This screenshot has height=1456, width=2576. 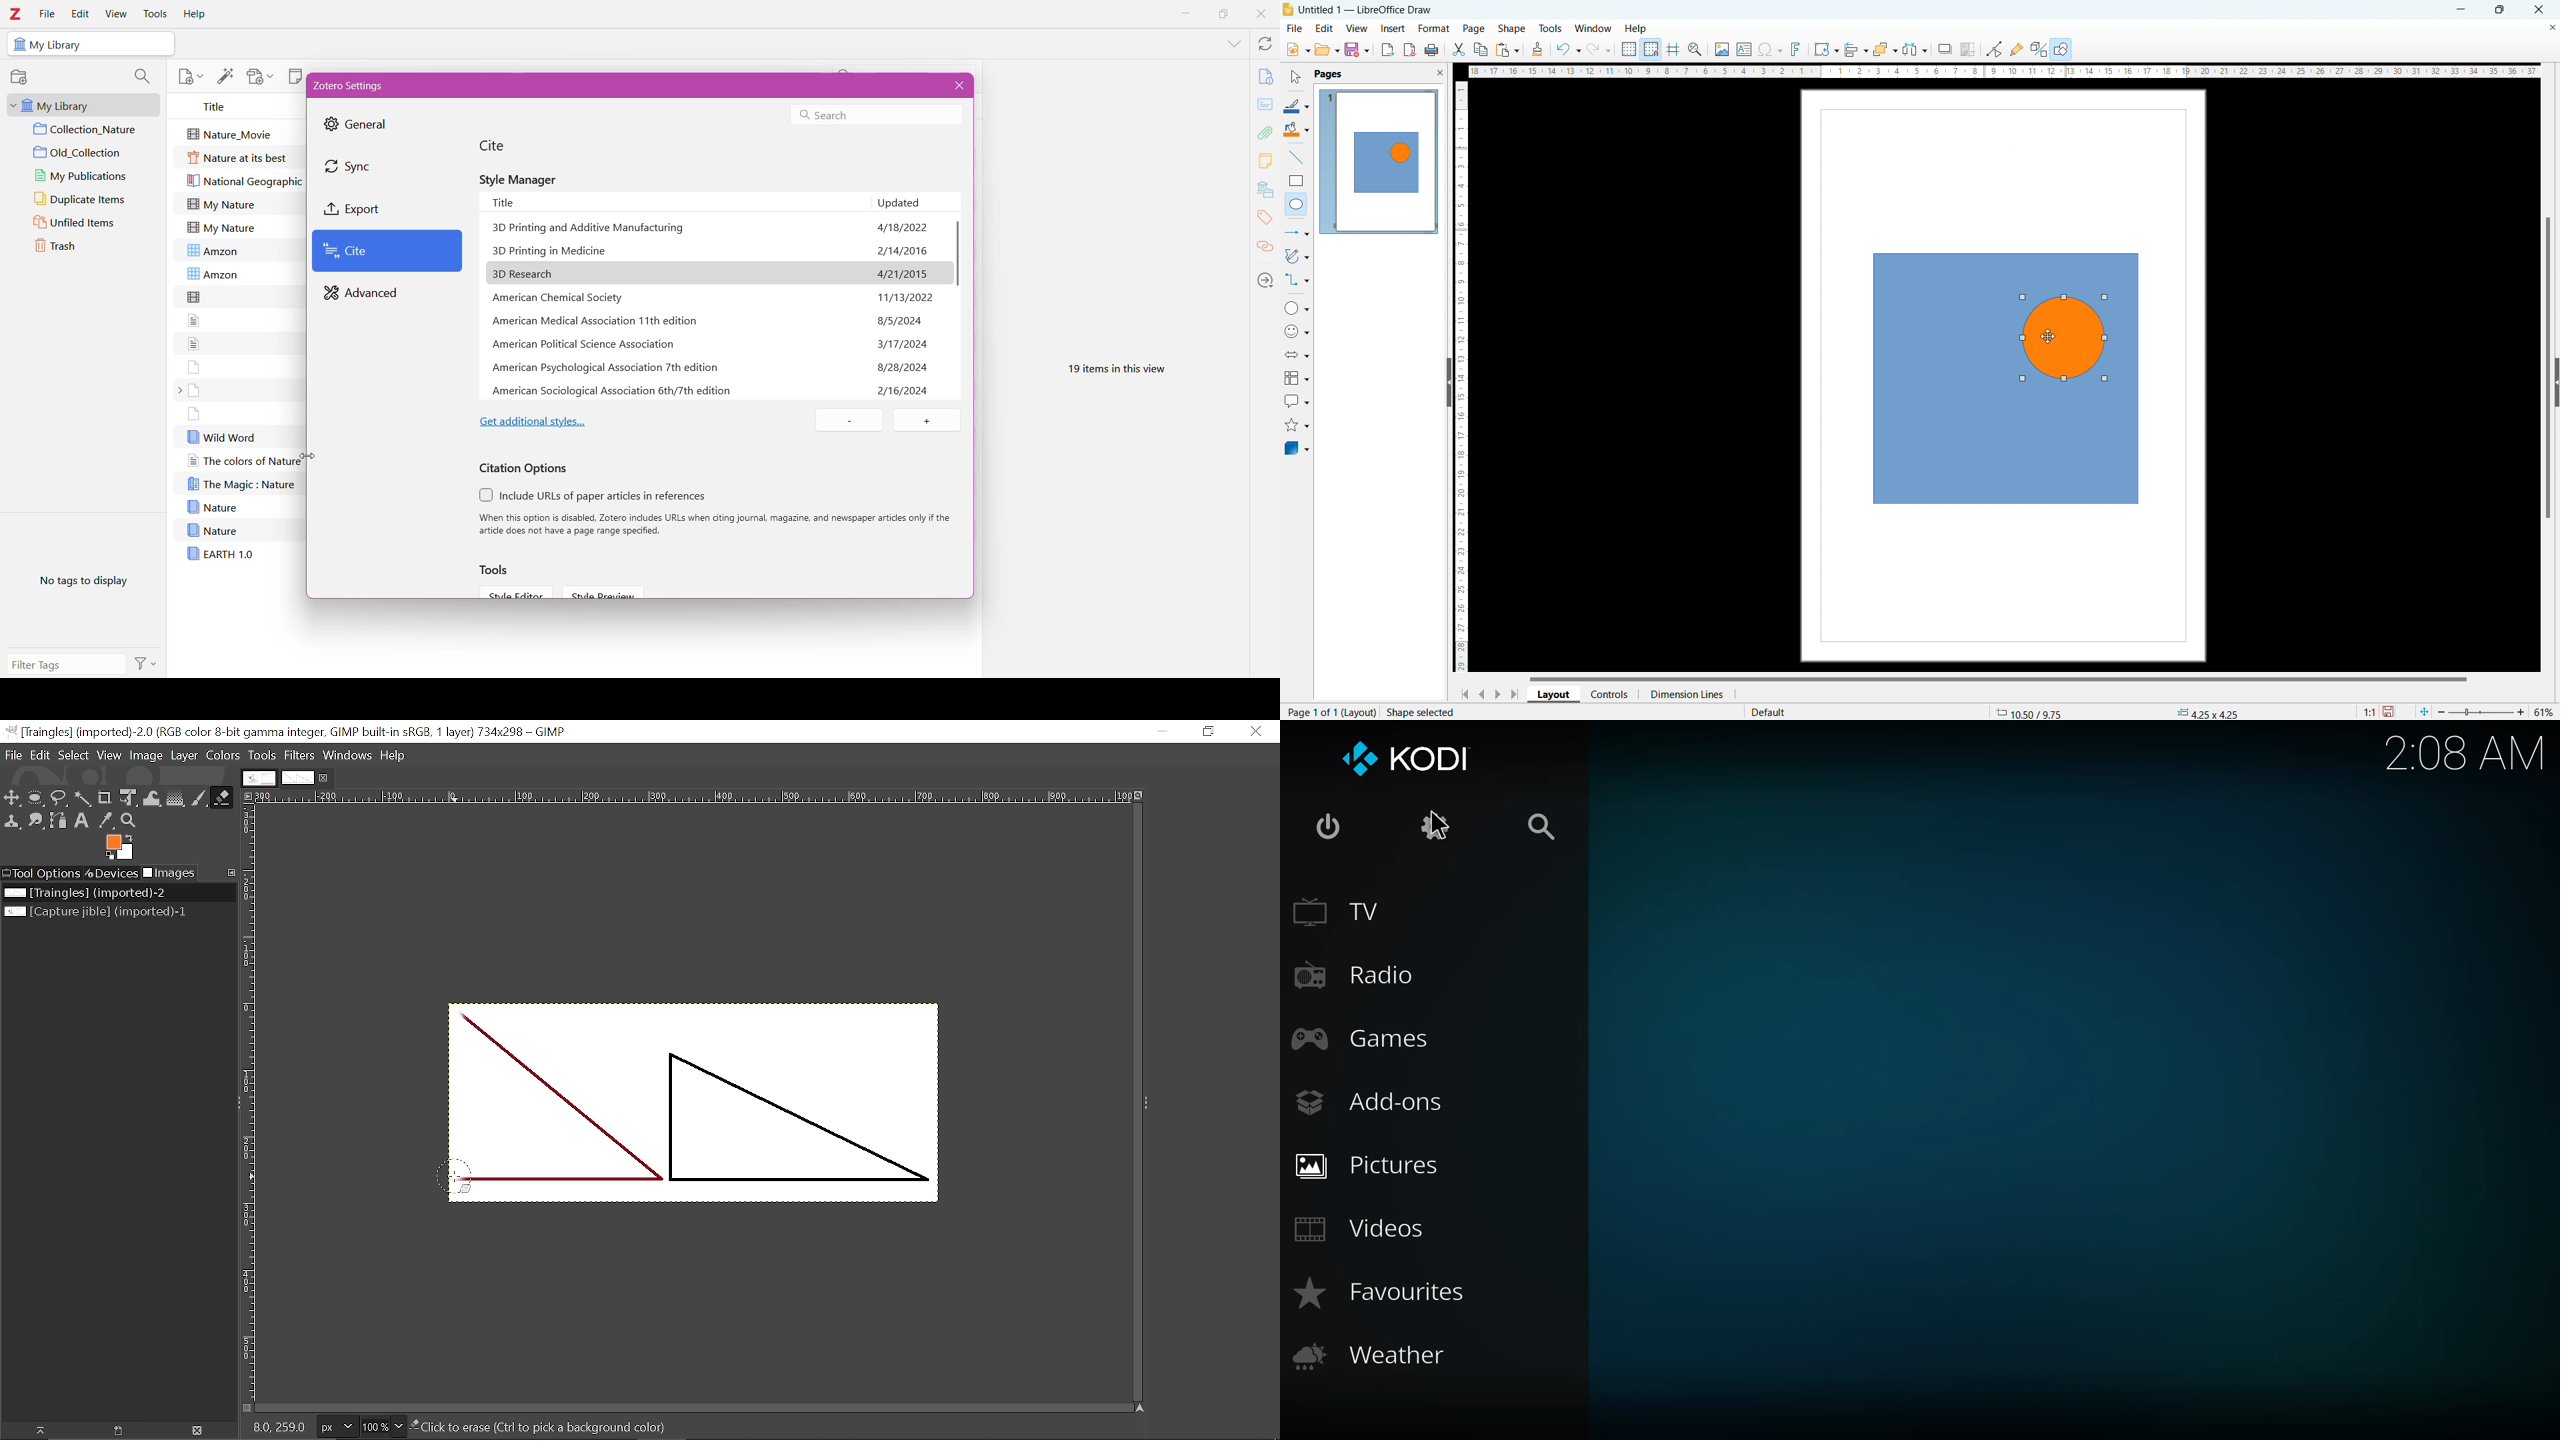 What do you see at coordinates (1914, 50) in the screenshot?
I see `select at least three objects to distributw` at bounding box center [1914, 50].